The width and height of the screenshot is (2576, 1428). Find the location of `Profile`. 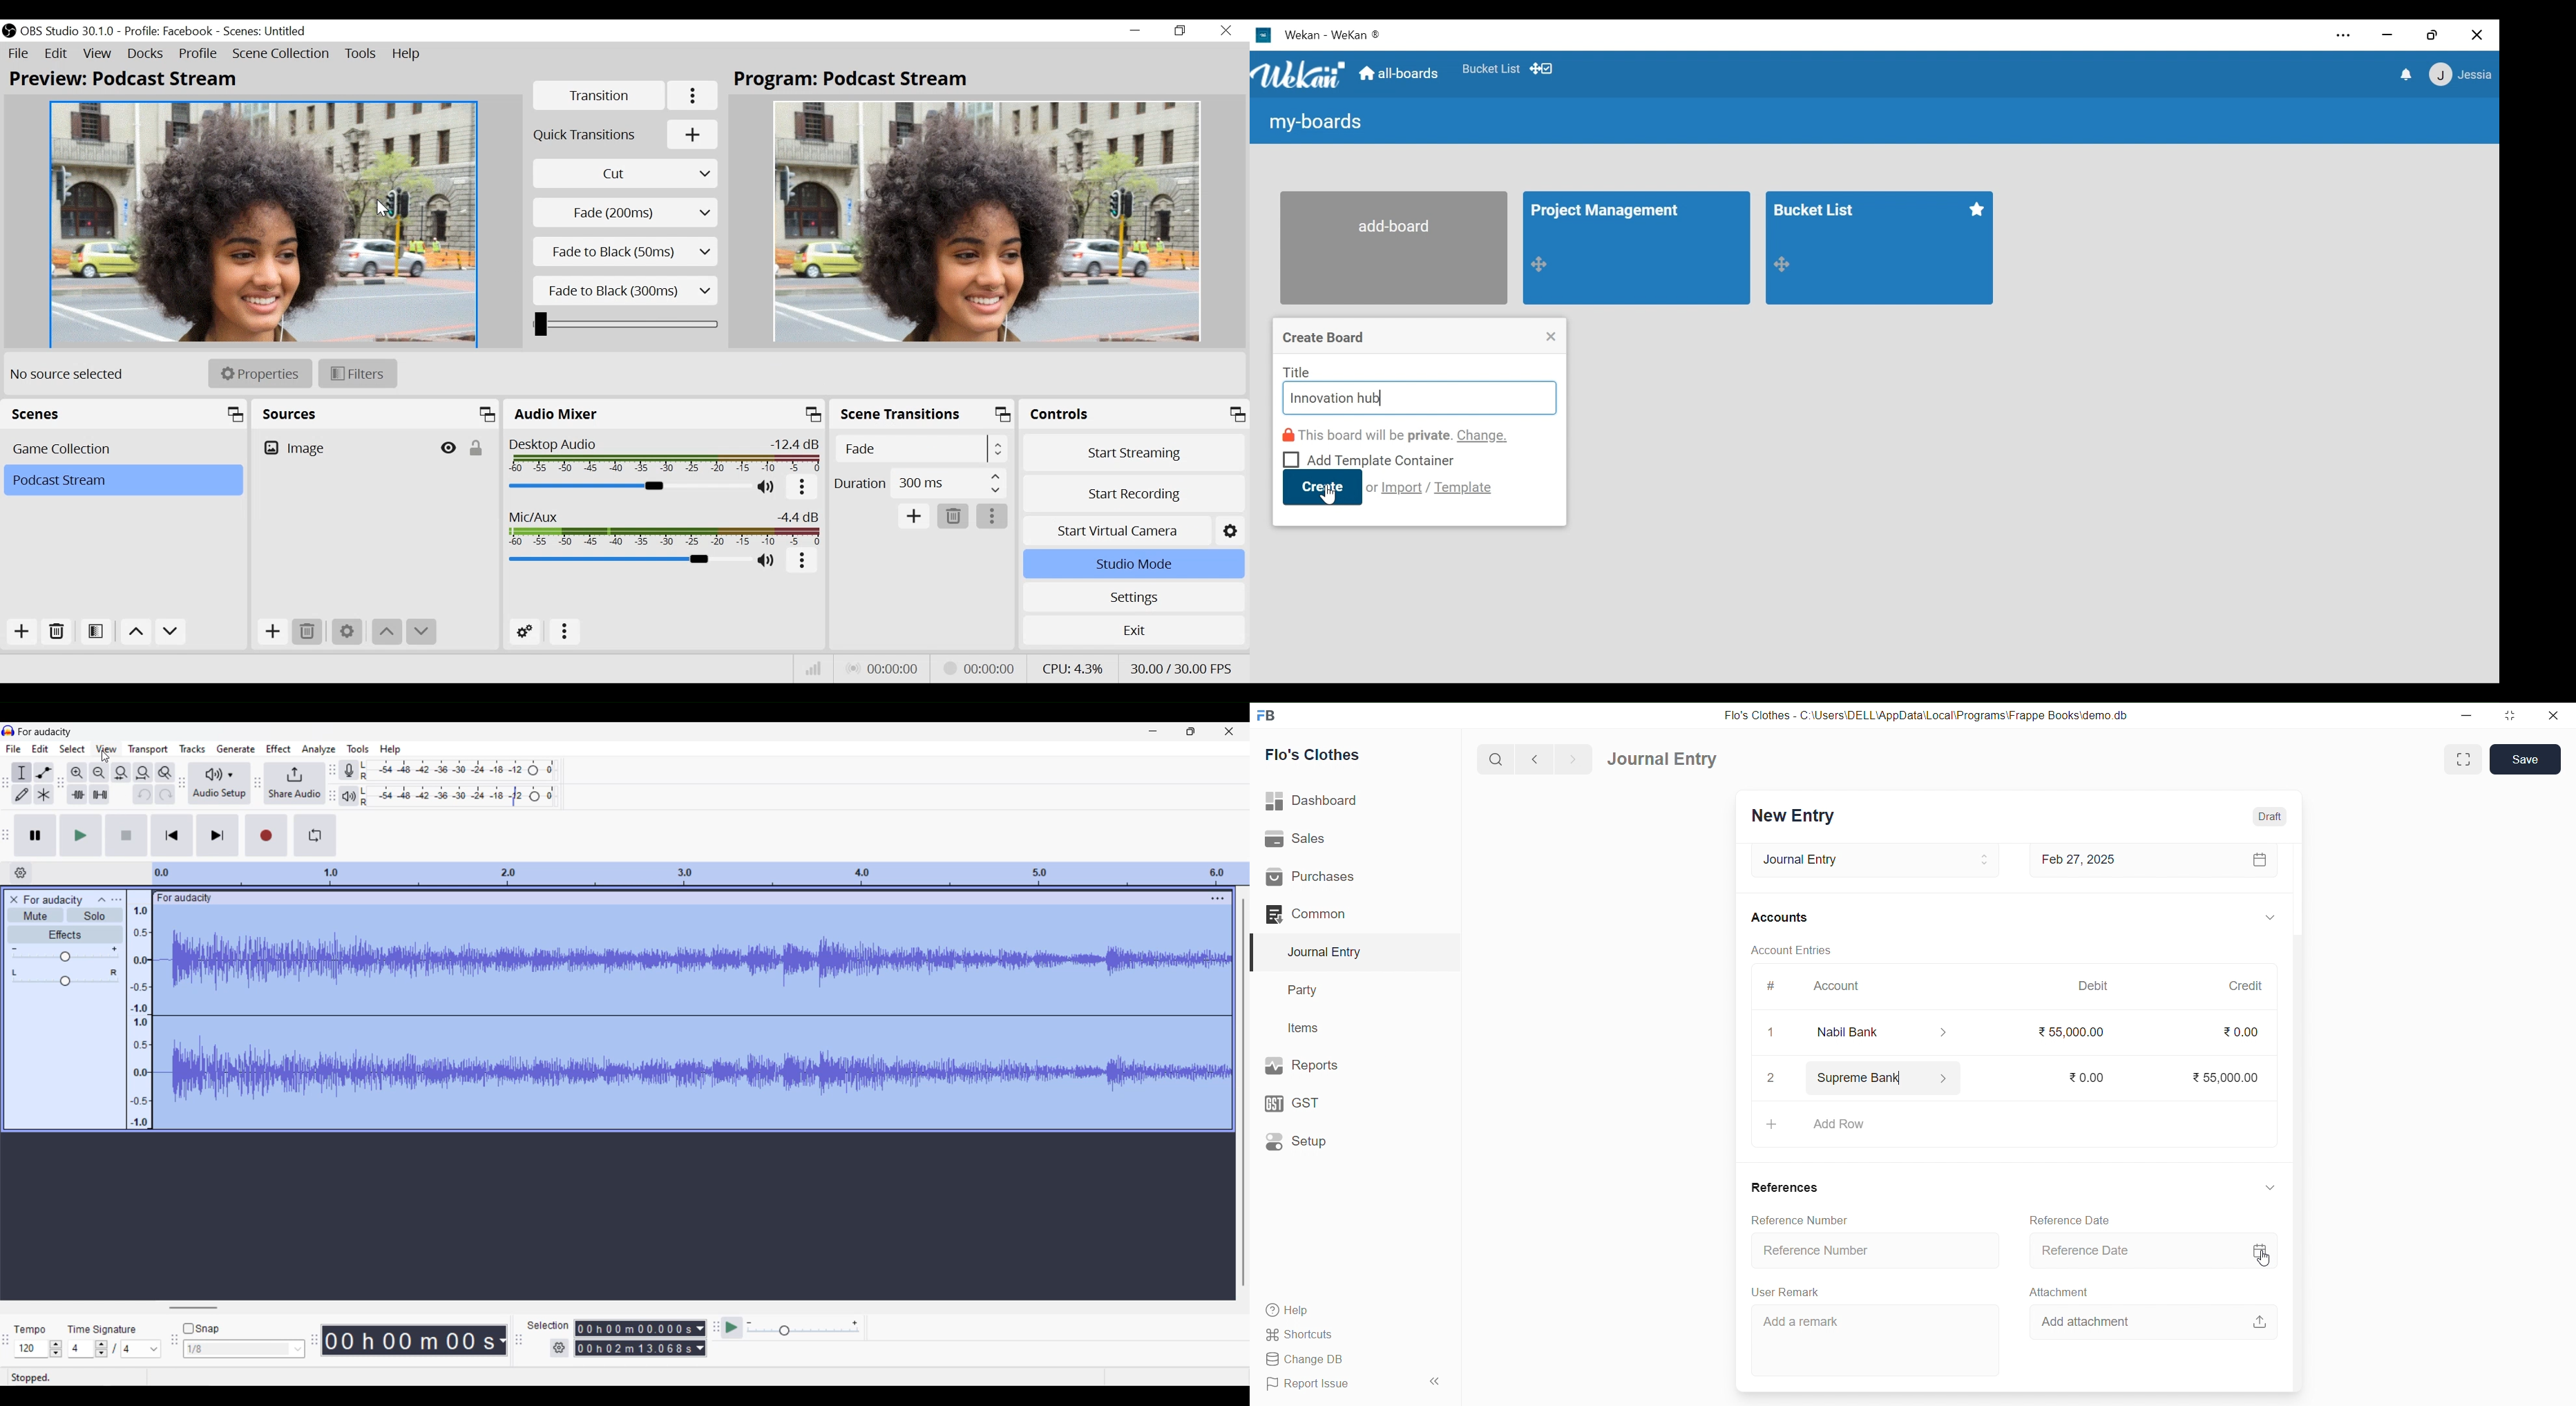

Profile is located at coordinates (171, 31).